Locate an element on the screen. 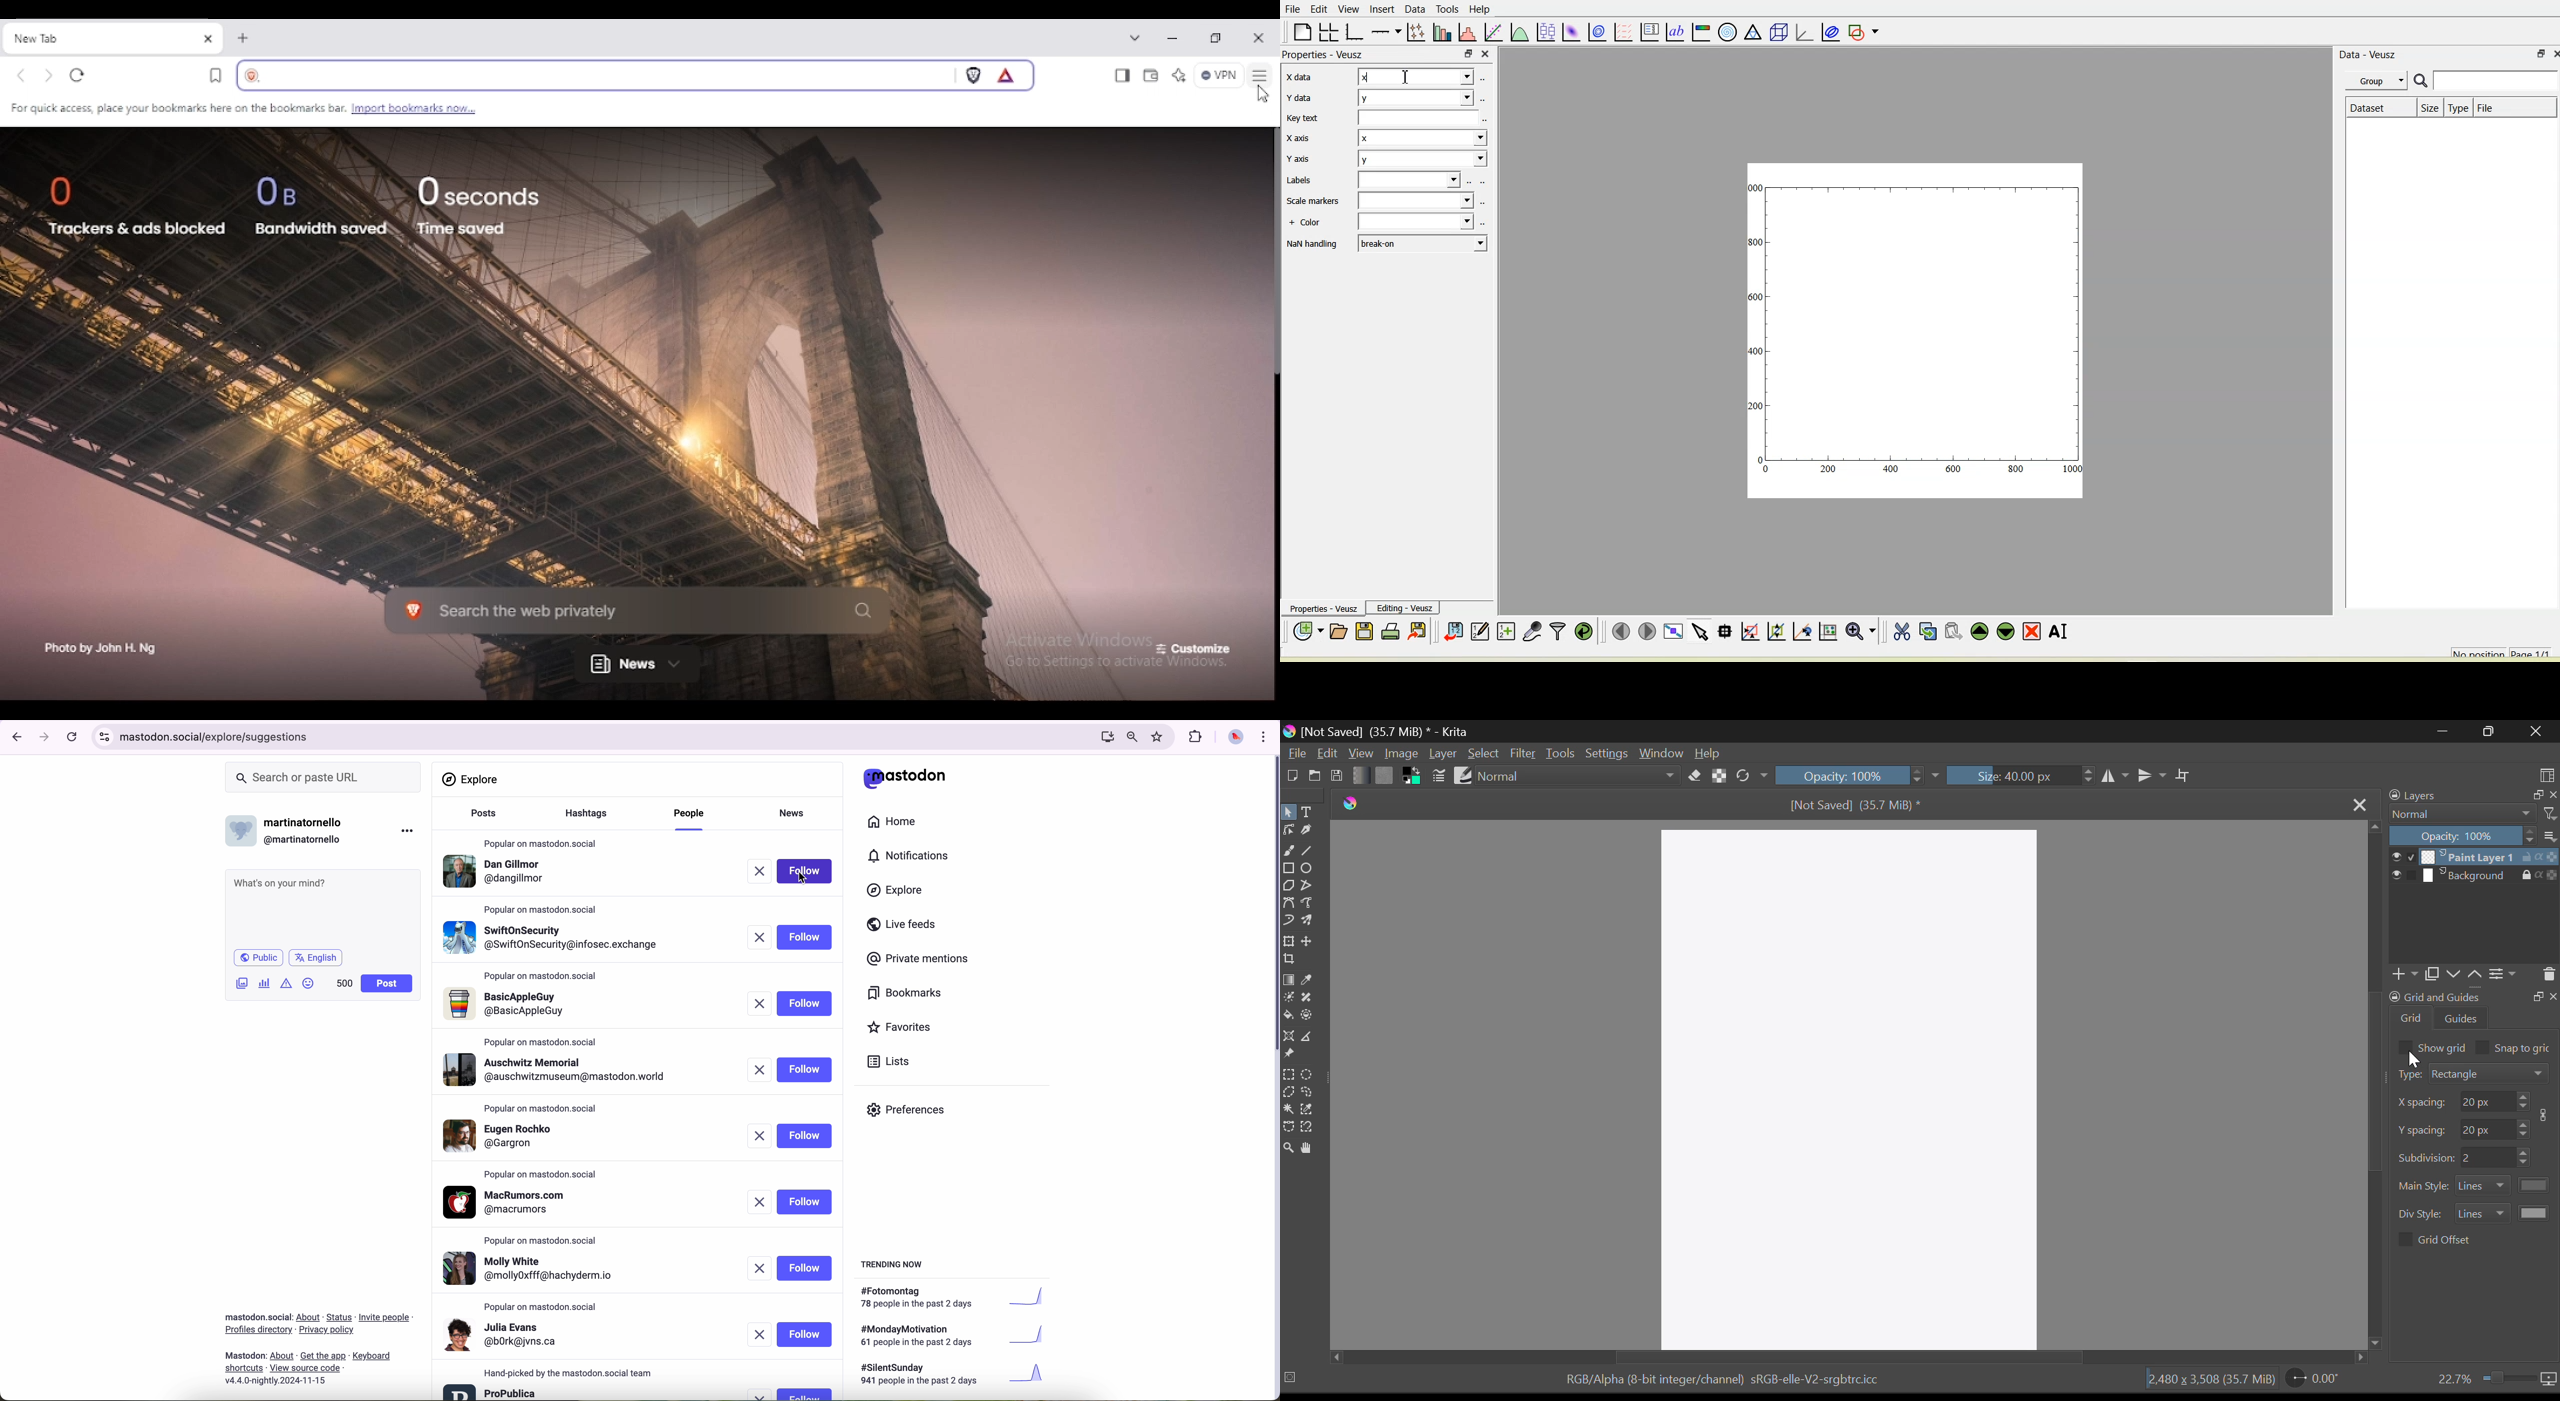  click on people is located at coordinates (691, 818).